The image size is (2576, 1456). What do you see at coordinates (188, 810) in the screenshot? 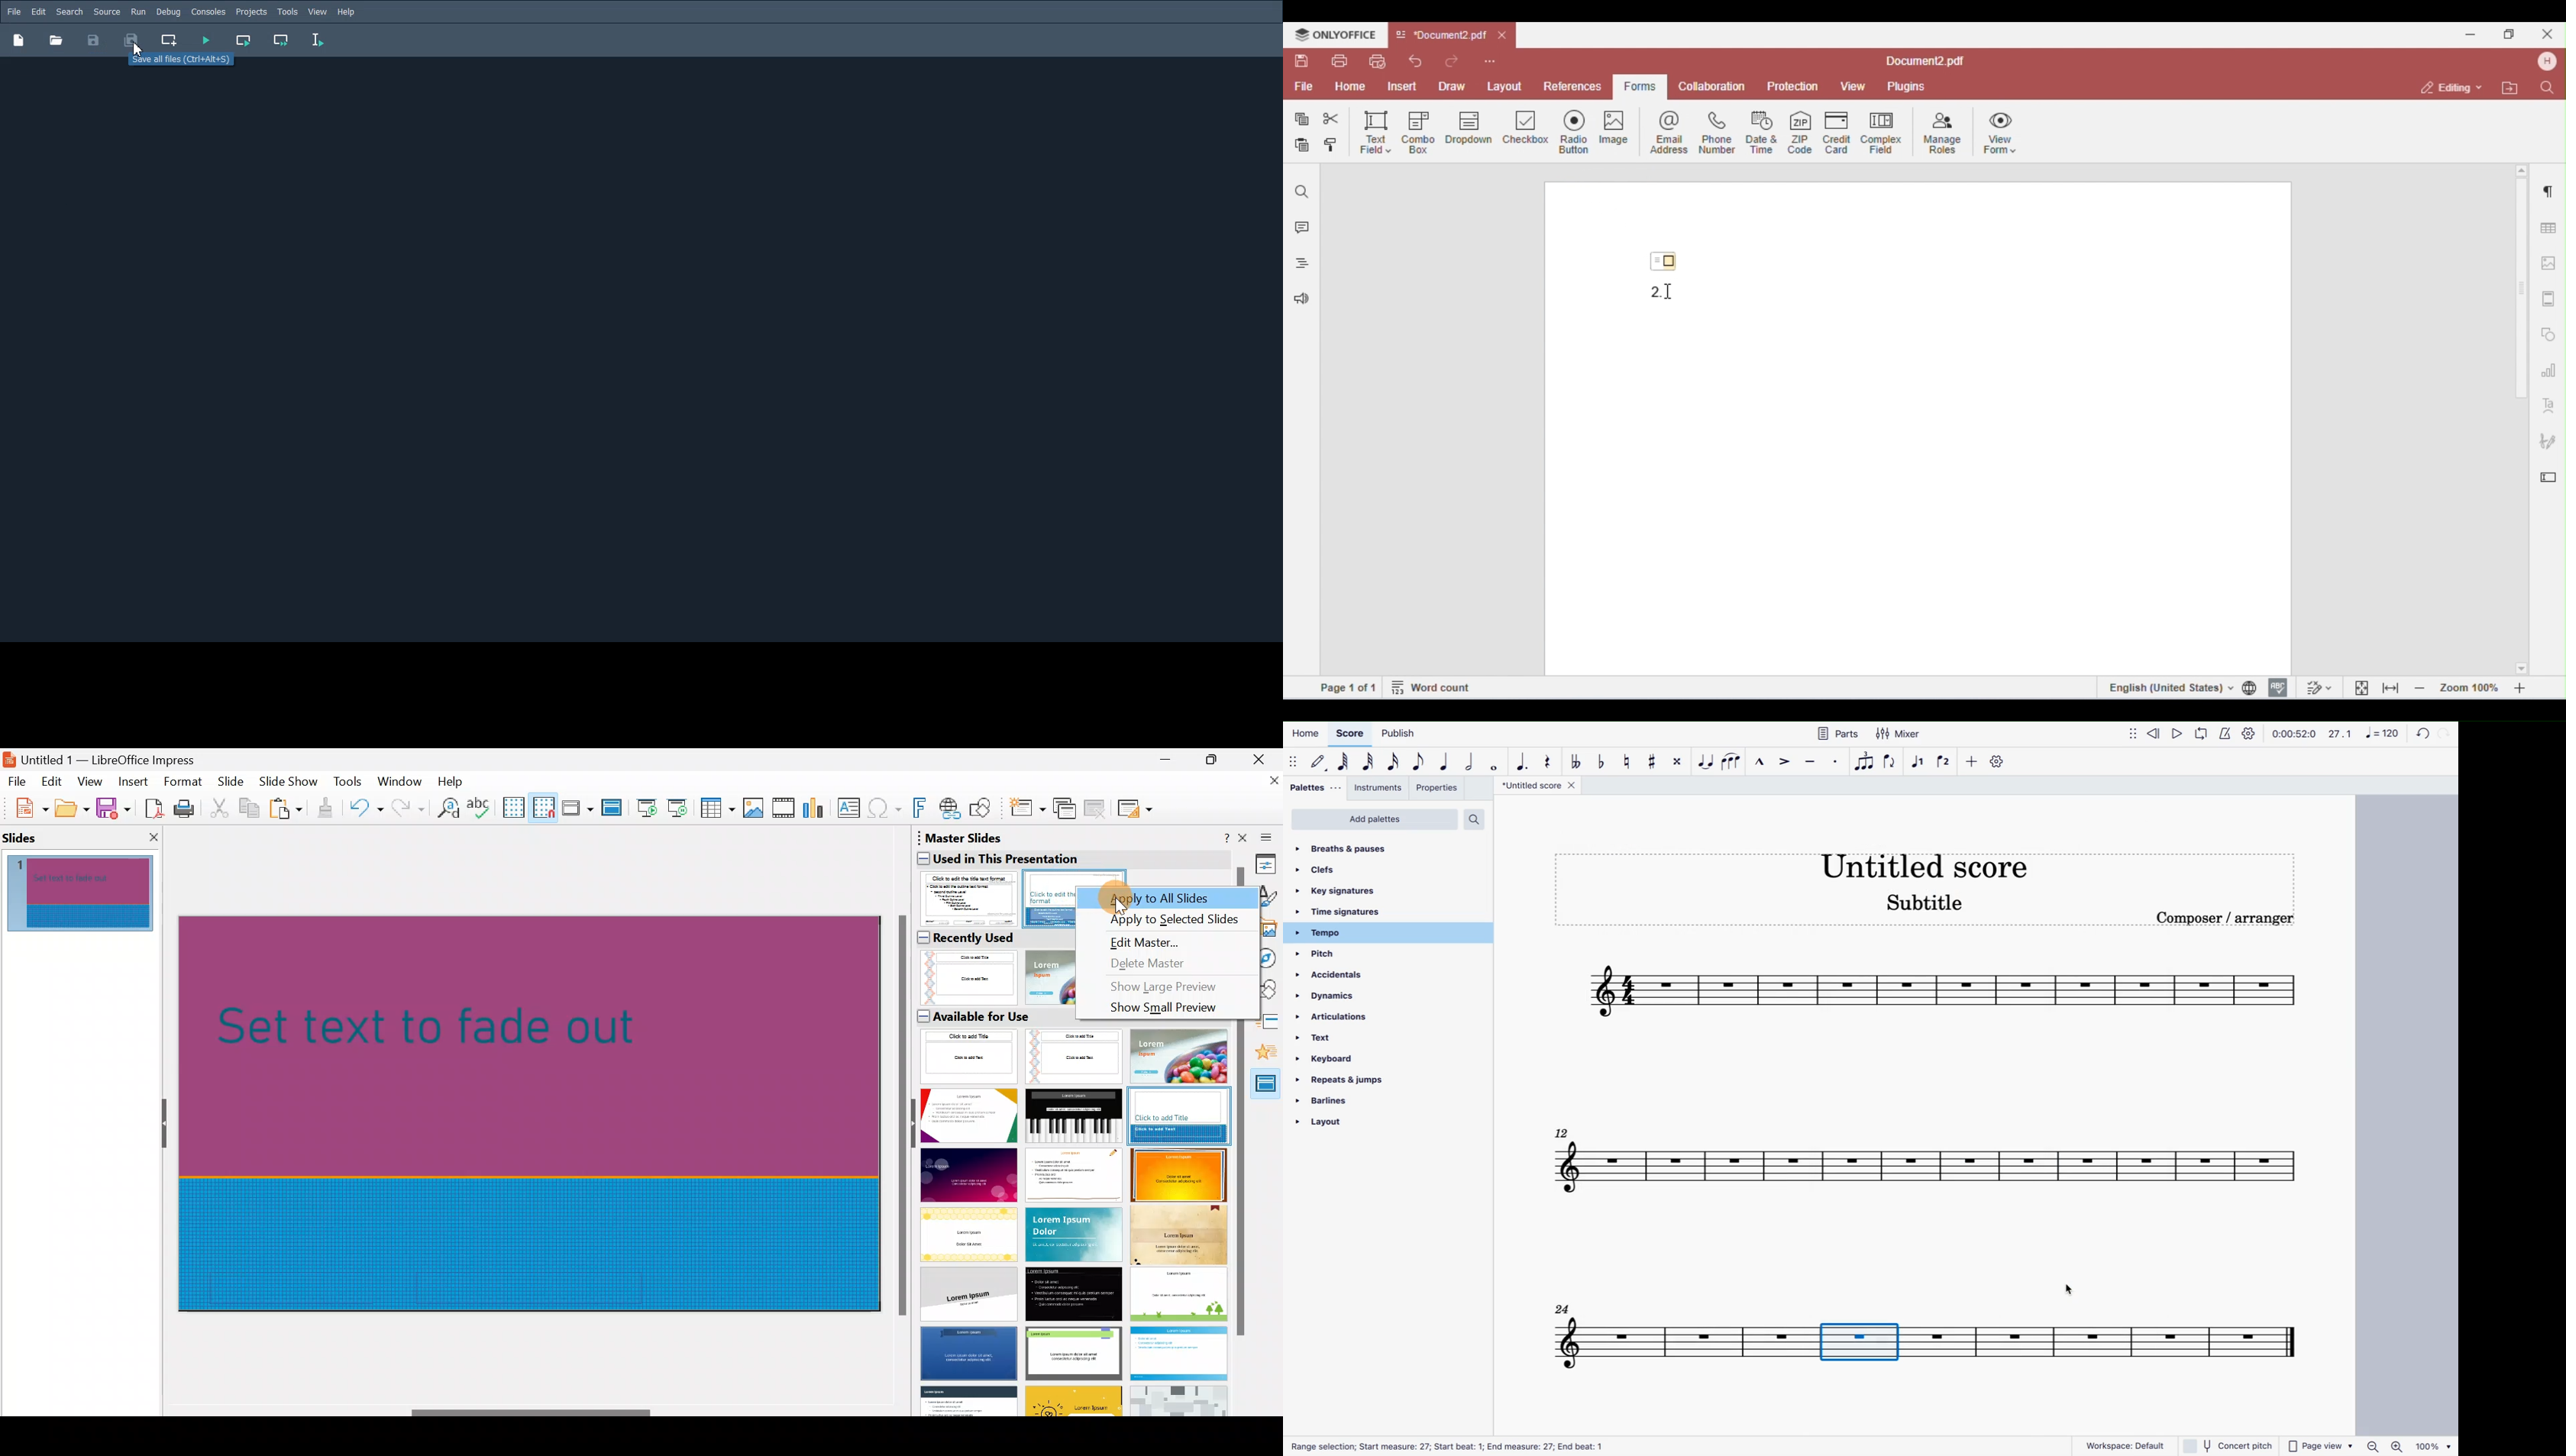
I see `Print` at bounding box center [188, 810].